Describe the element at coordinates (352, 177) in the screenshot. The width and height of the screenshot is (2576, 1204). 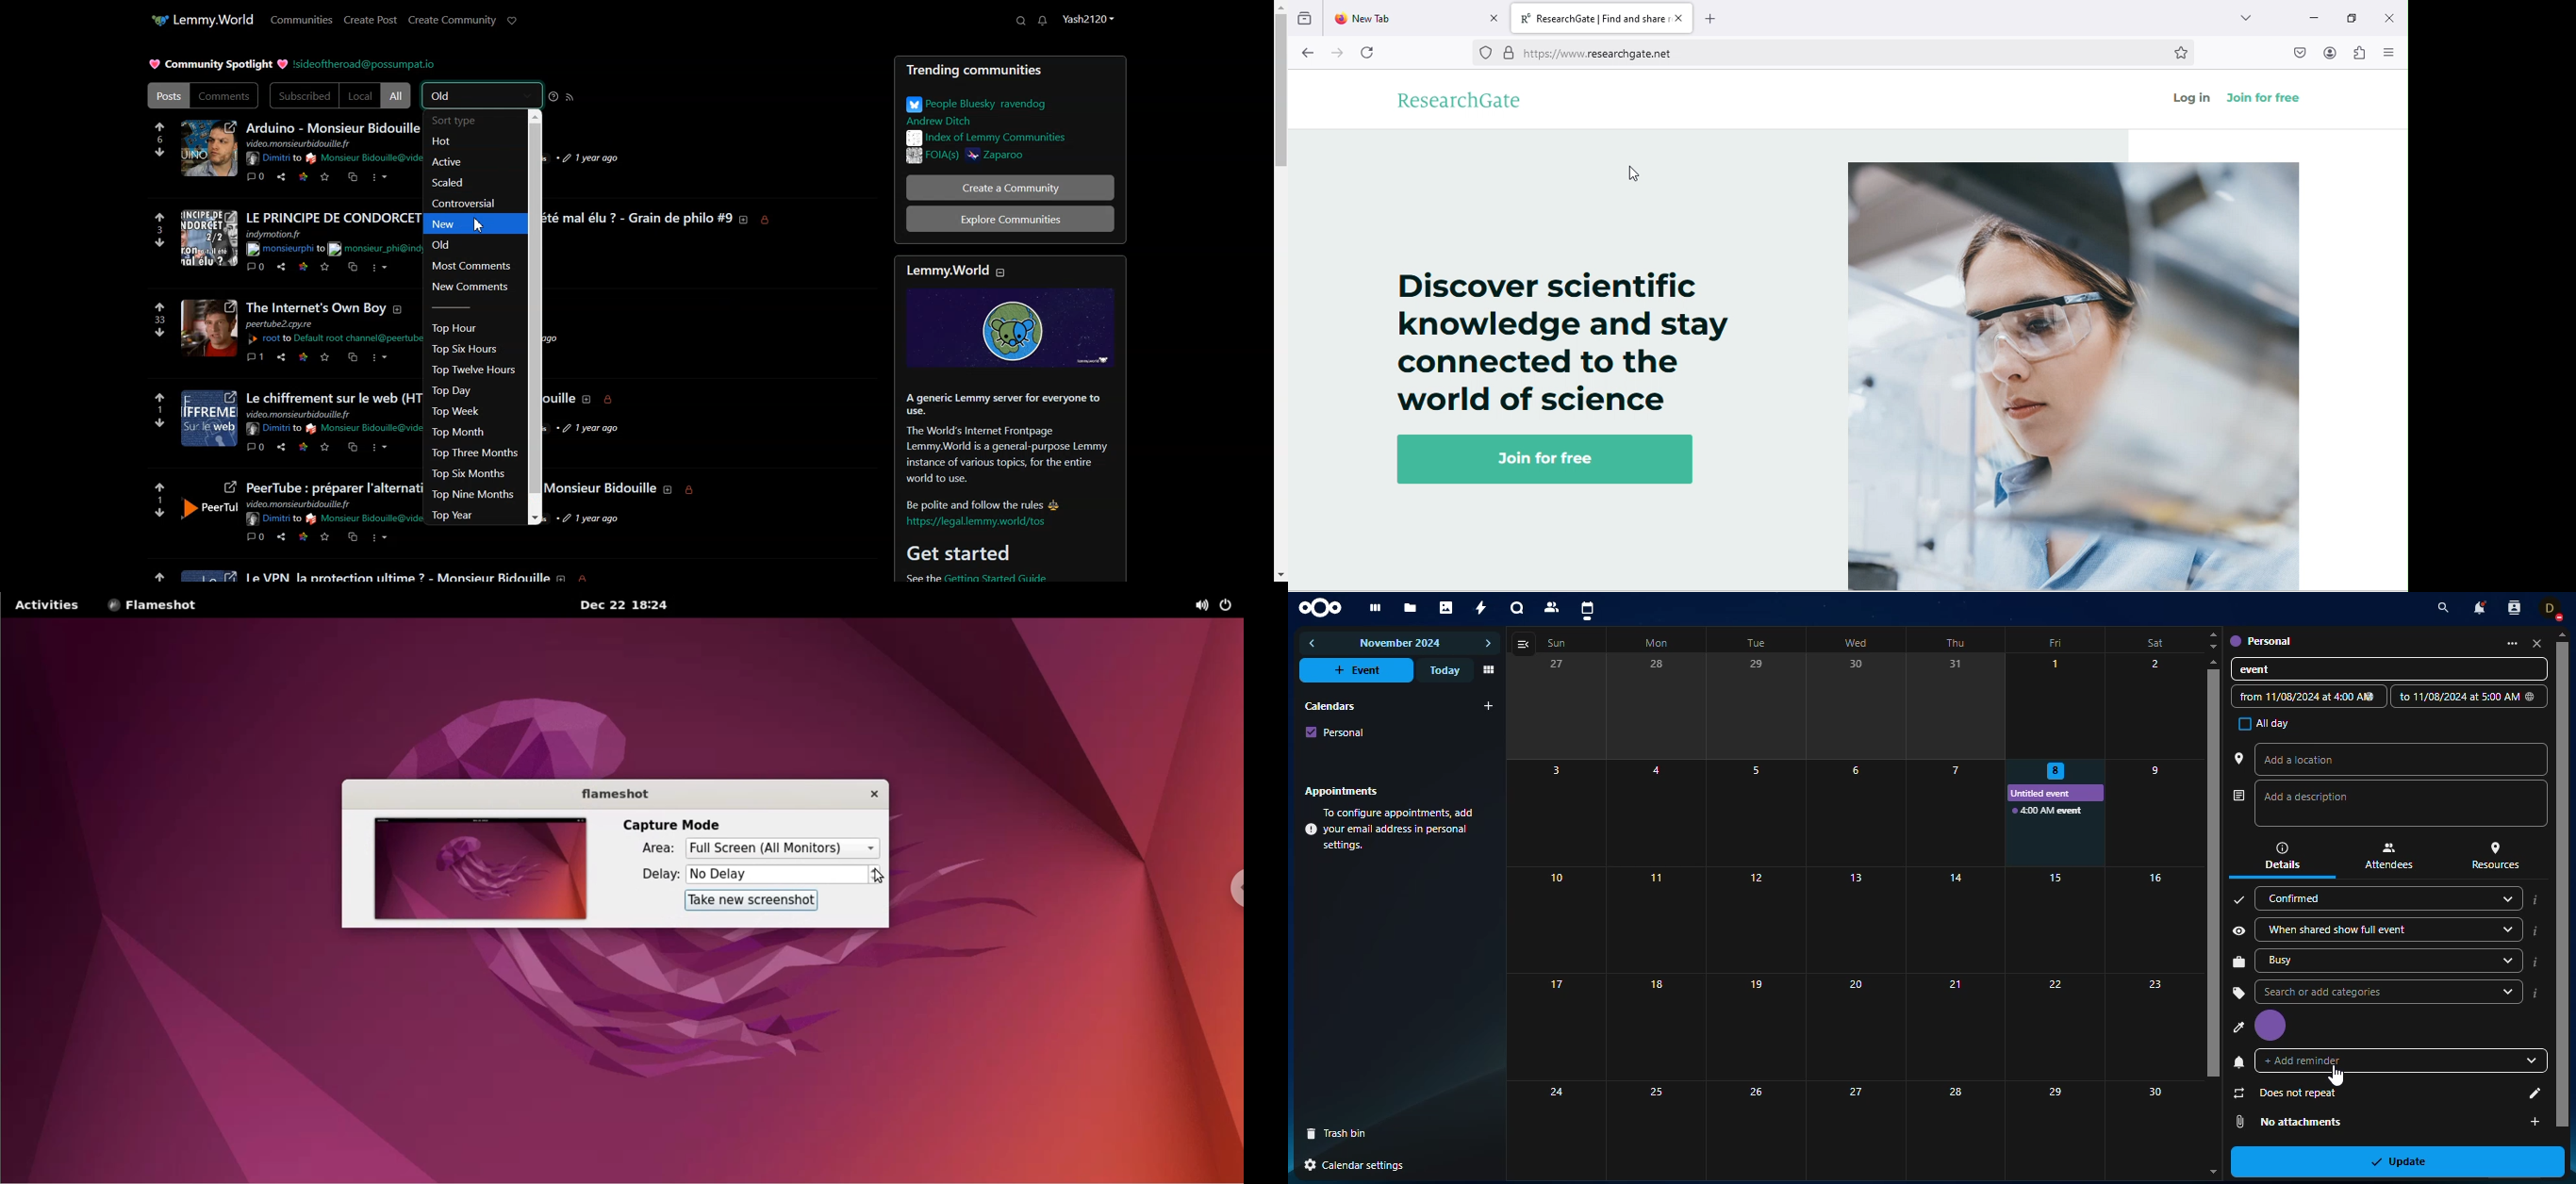
I see `Copy` at that location.